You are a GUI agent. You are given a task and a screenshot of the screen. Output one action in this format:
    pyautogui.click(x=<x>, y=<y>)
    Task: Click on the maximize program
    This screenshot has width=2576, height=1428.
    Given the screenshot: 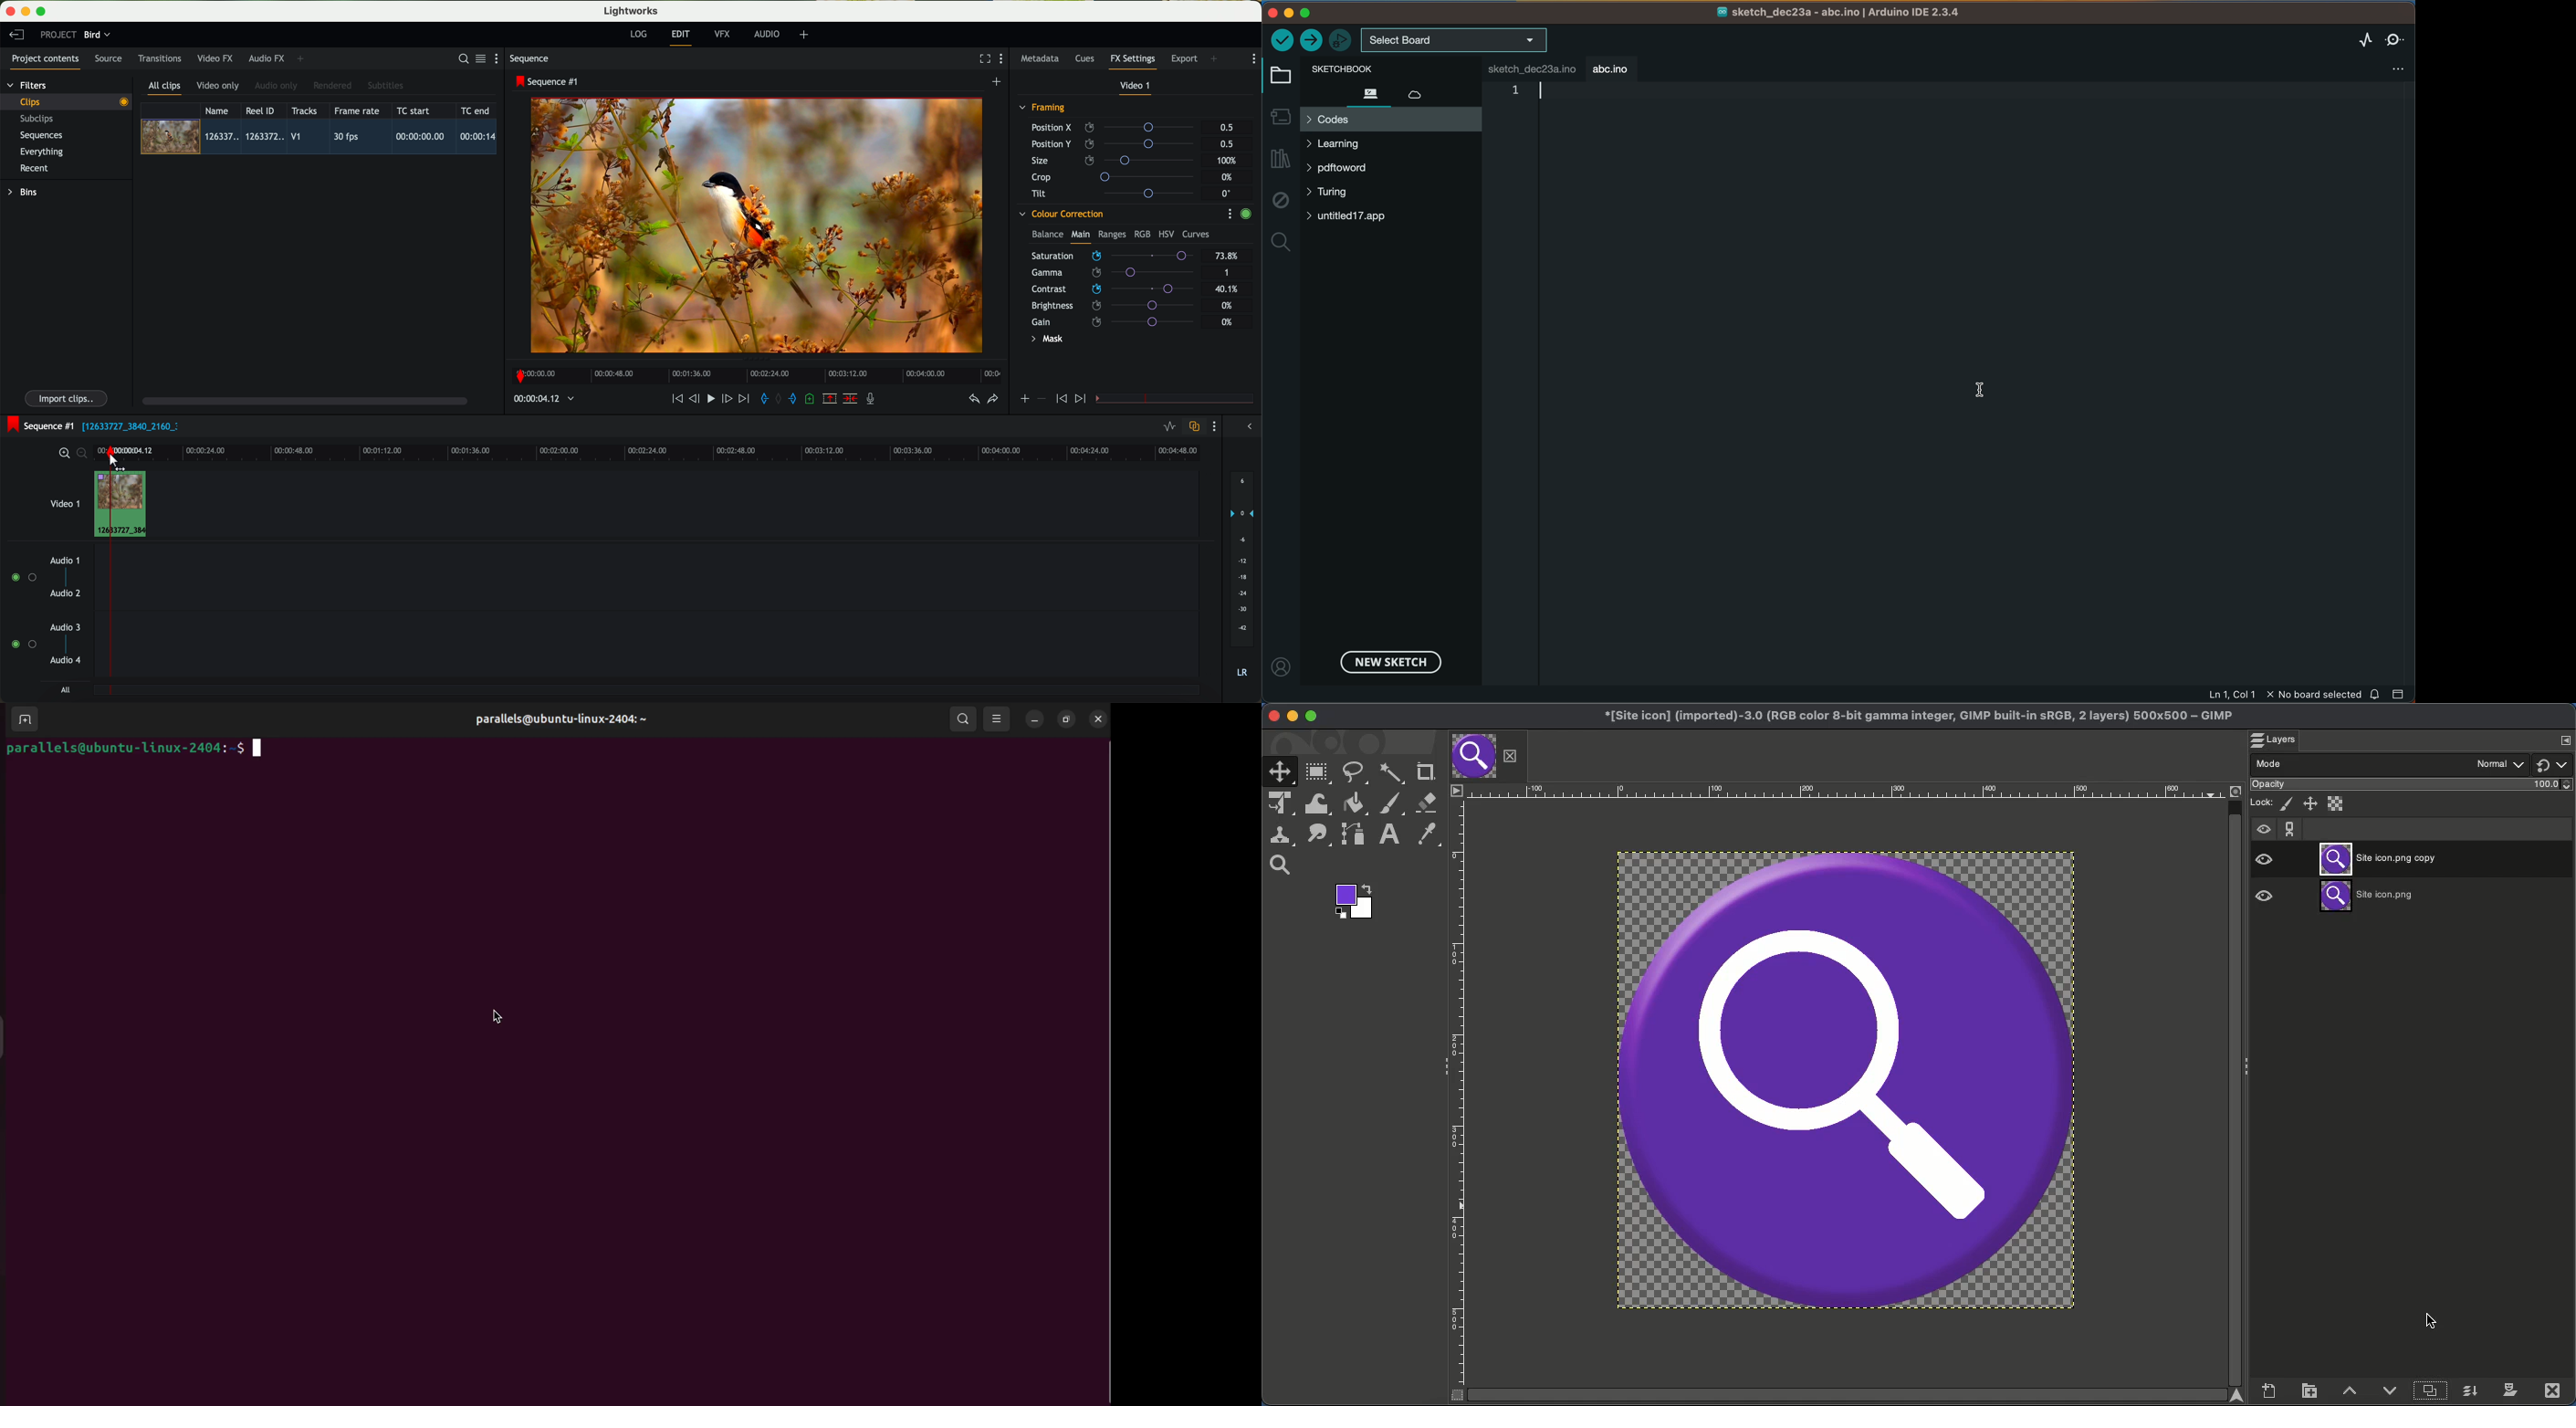 What is the action you would take?
    pyautogui.click(x=43, y=12)
    